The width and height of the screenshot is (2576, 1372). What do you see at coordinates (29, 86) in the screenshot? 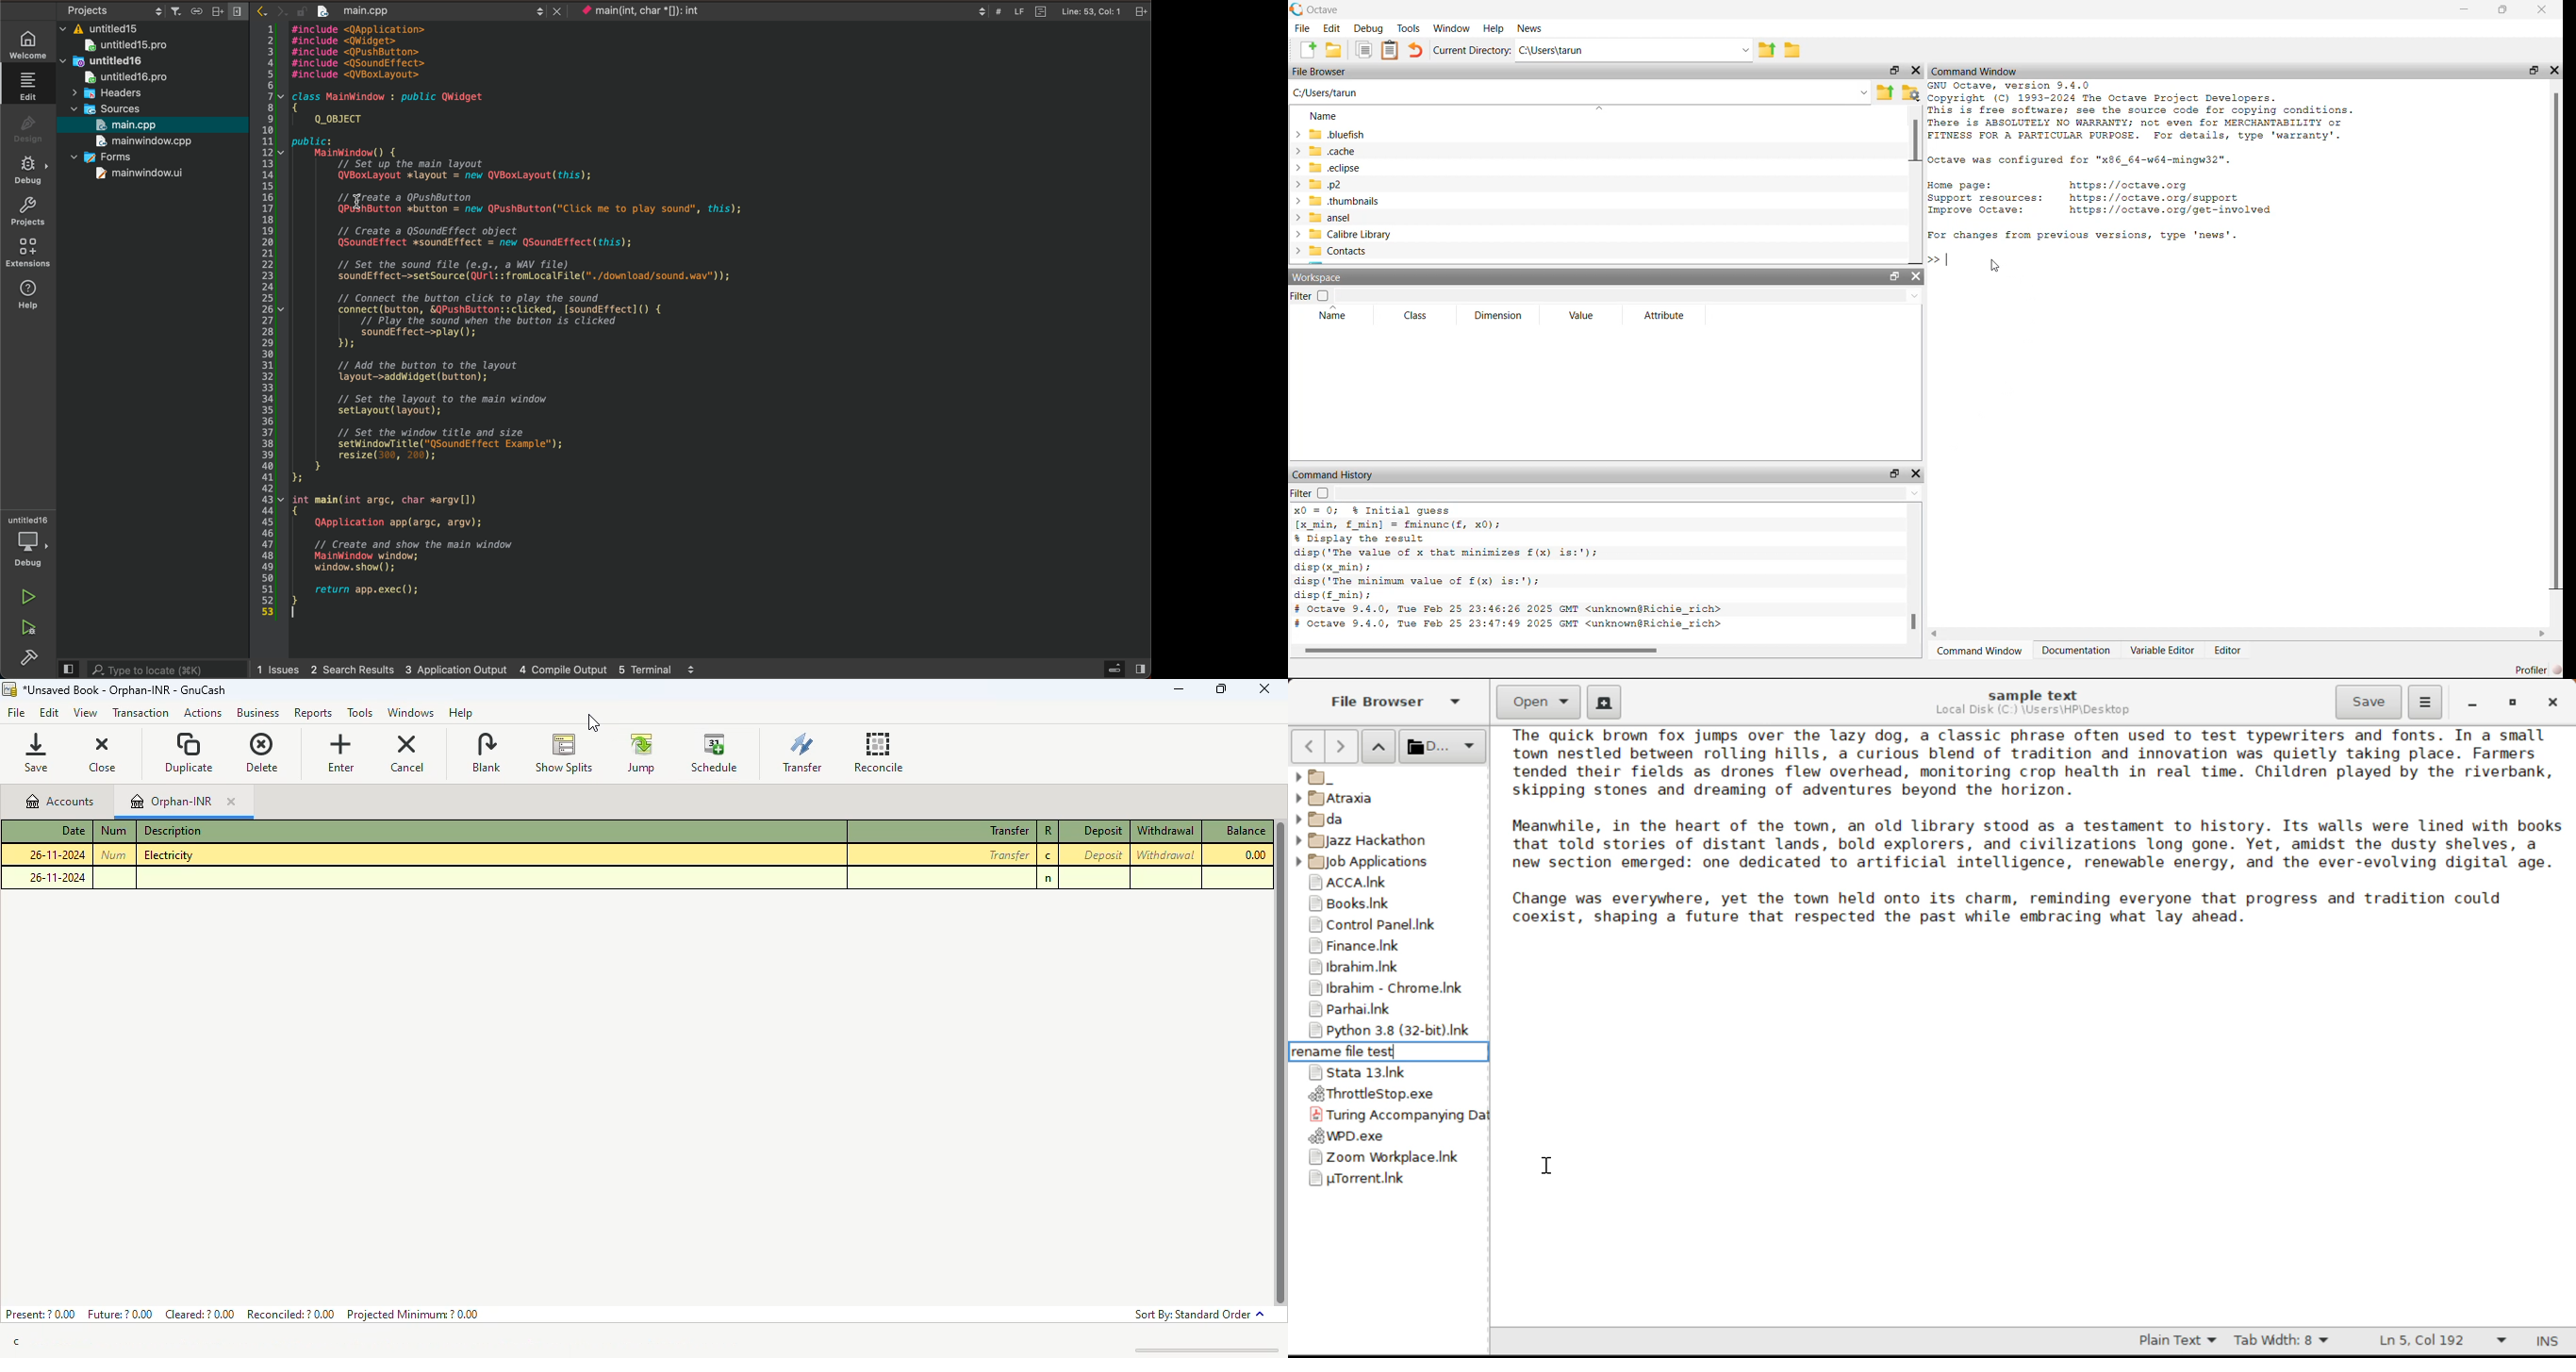
I see `edit file` at bounding box center [29, 86].